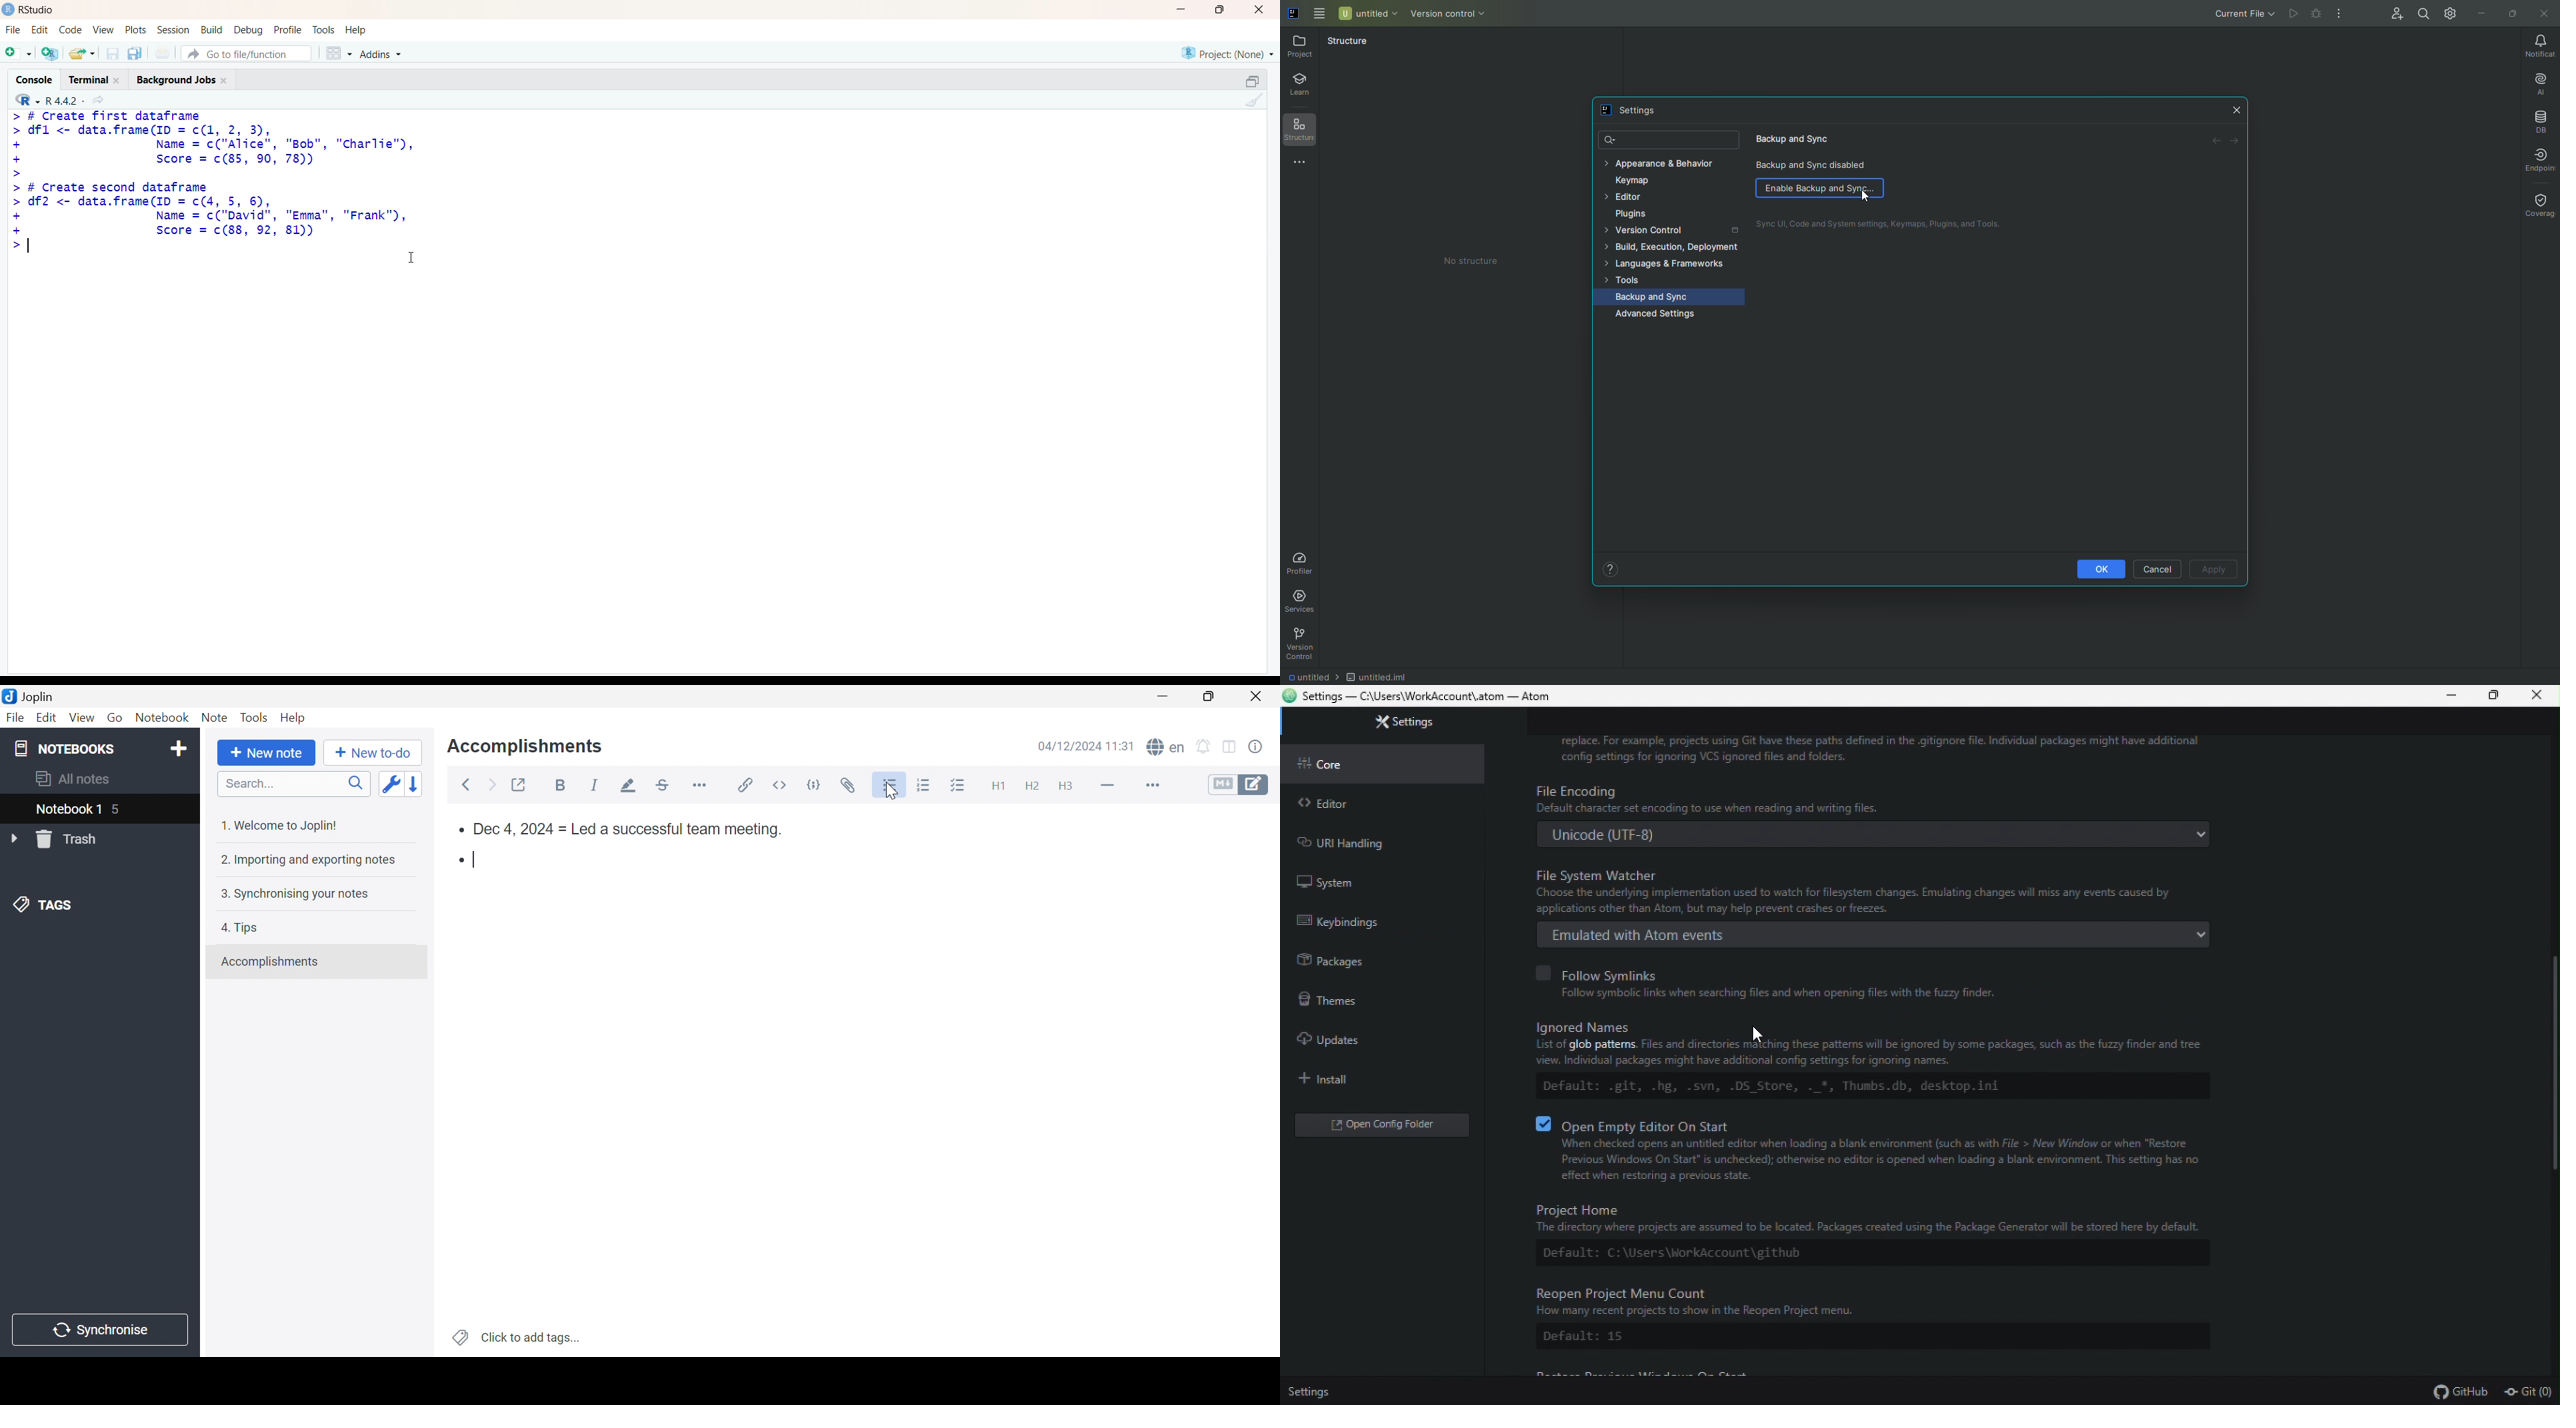 The image size is (2576, 1428). Describe the element at coordinates (212, 29) in the screenshot. I see `Build` at that location.